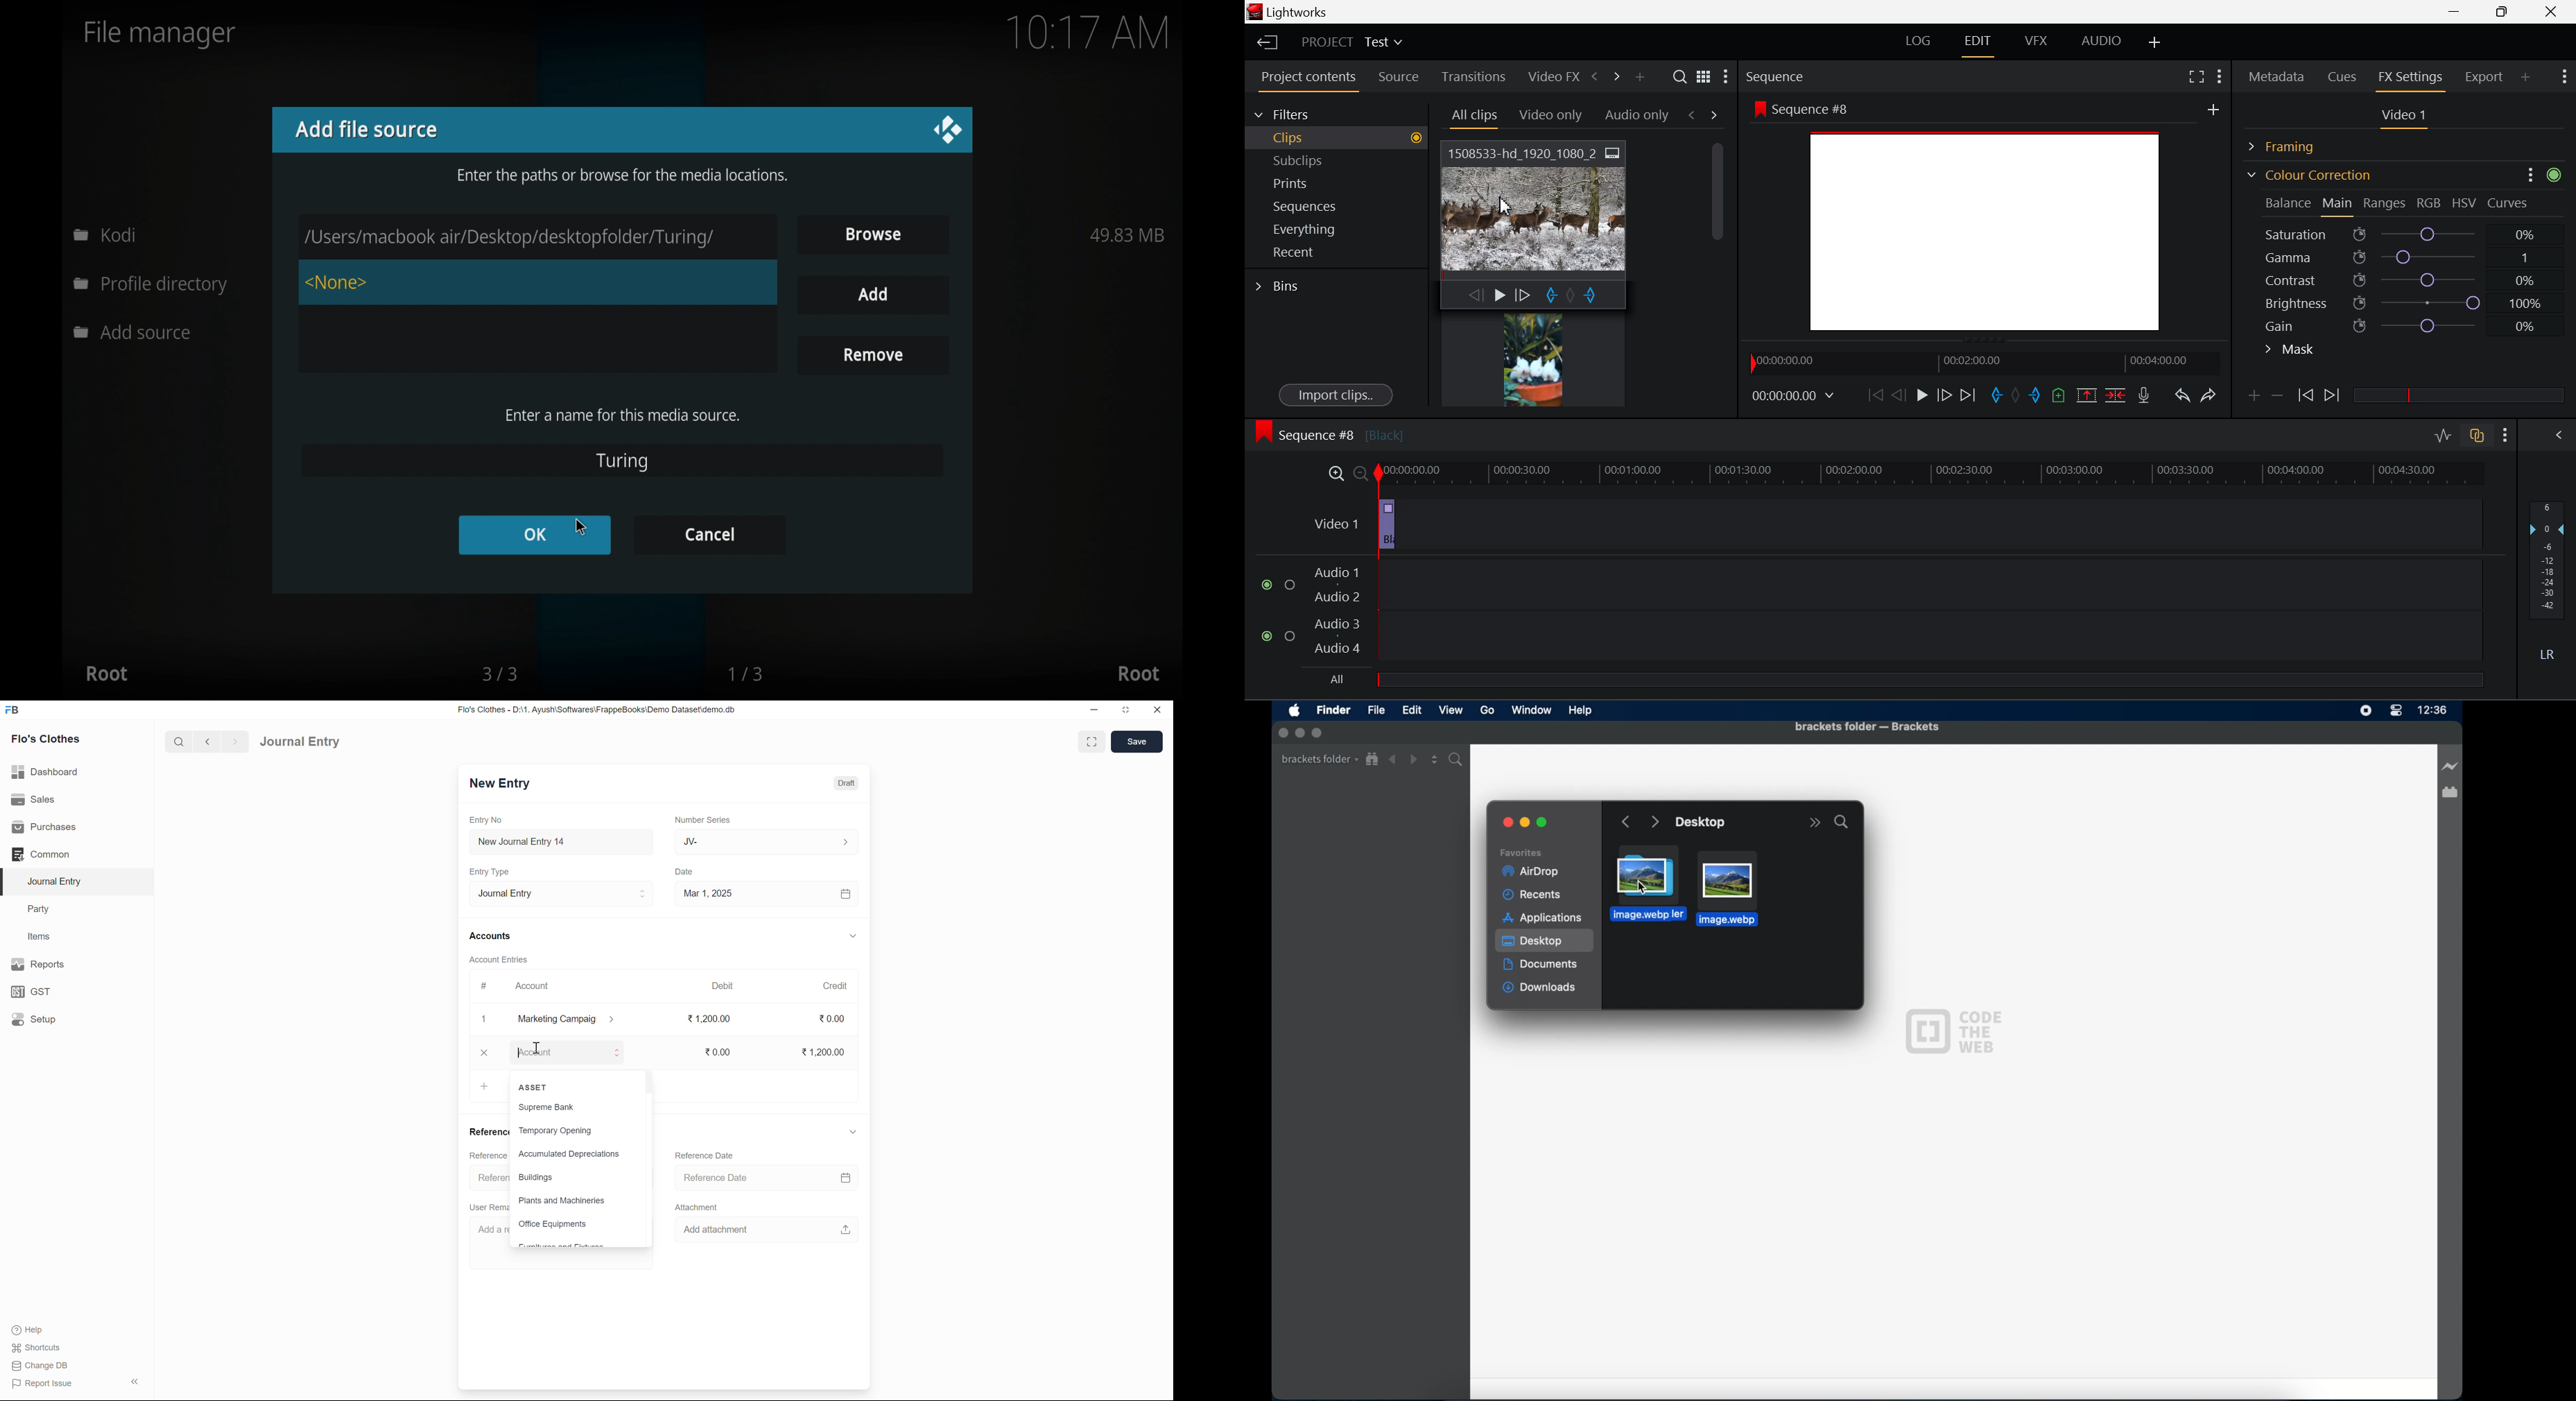 This screenshot has width=2576, height=1428. What do you see at coordinates (561, 893) in the screenshot?
I see `Journal Entry` at bounding box center [561, 893].